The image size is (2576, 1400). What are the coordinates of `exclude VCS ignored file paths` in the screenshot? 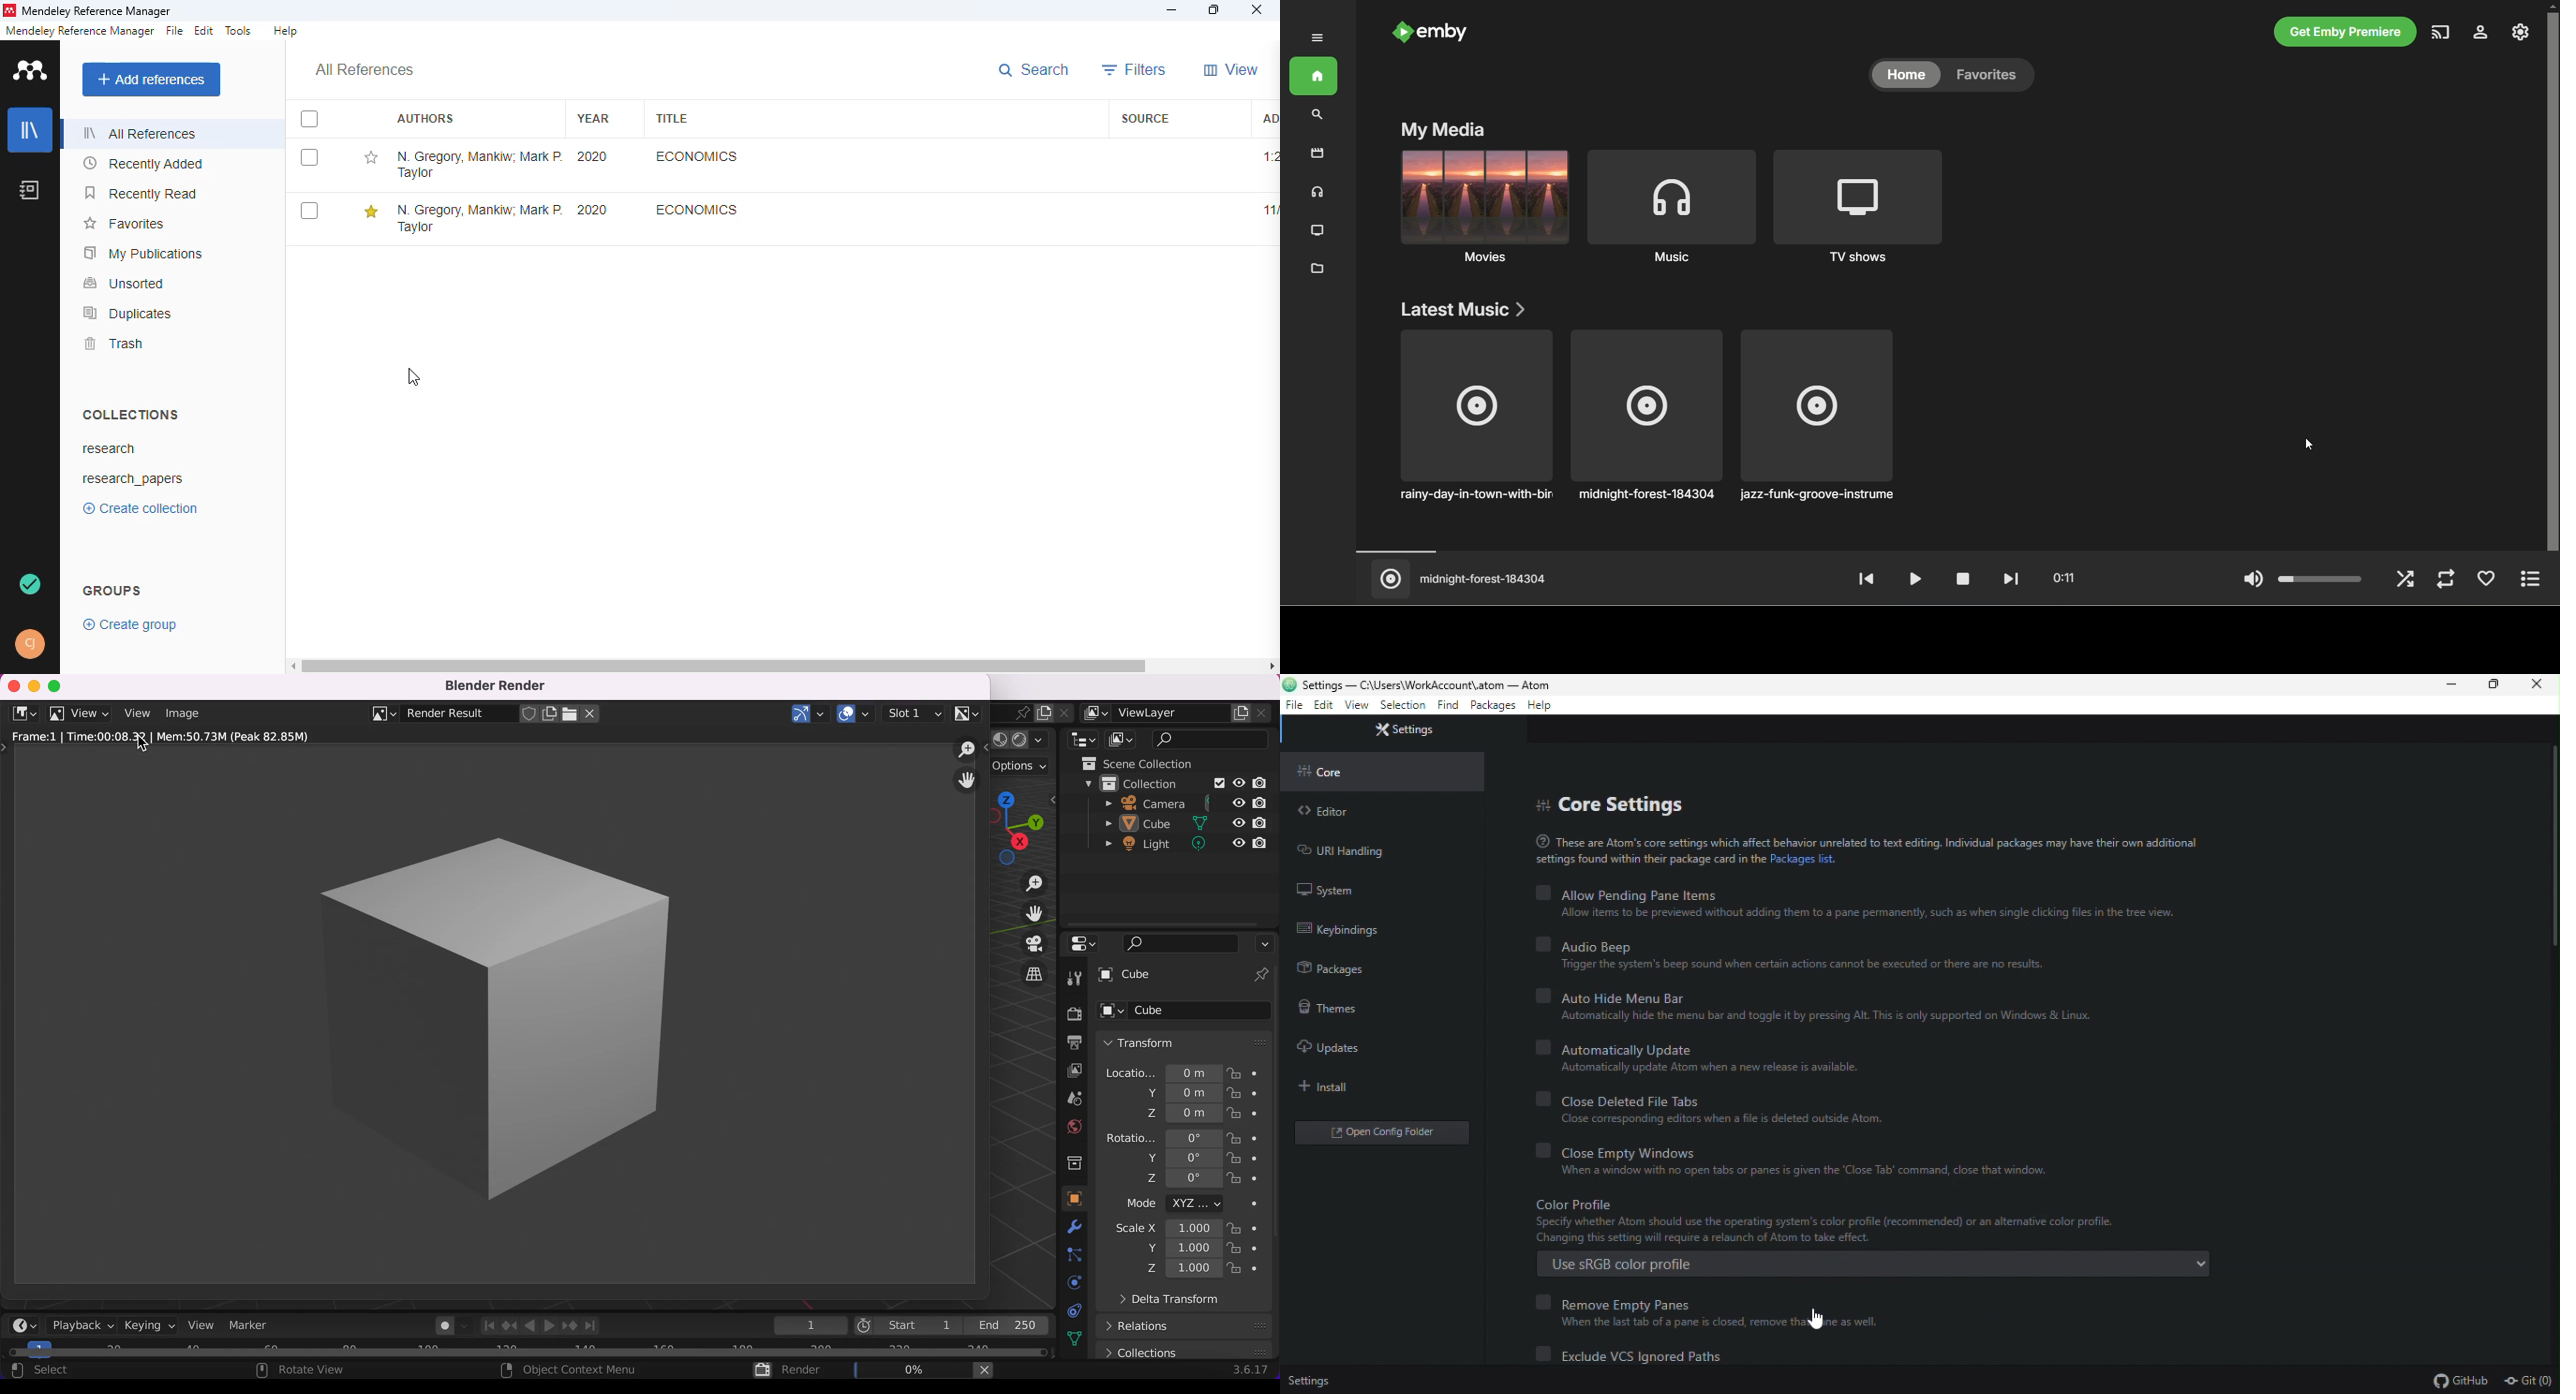 It's located at (1644, 1356).